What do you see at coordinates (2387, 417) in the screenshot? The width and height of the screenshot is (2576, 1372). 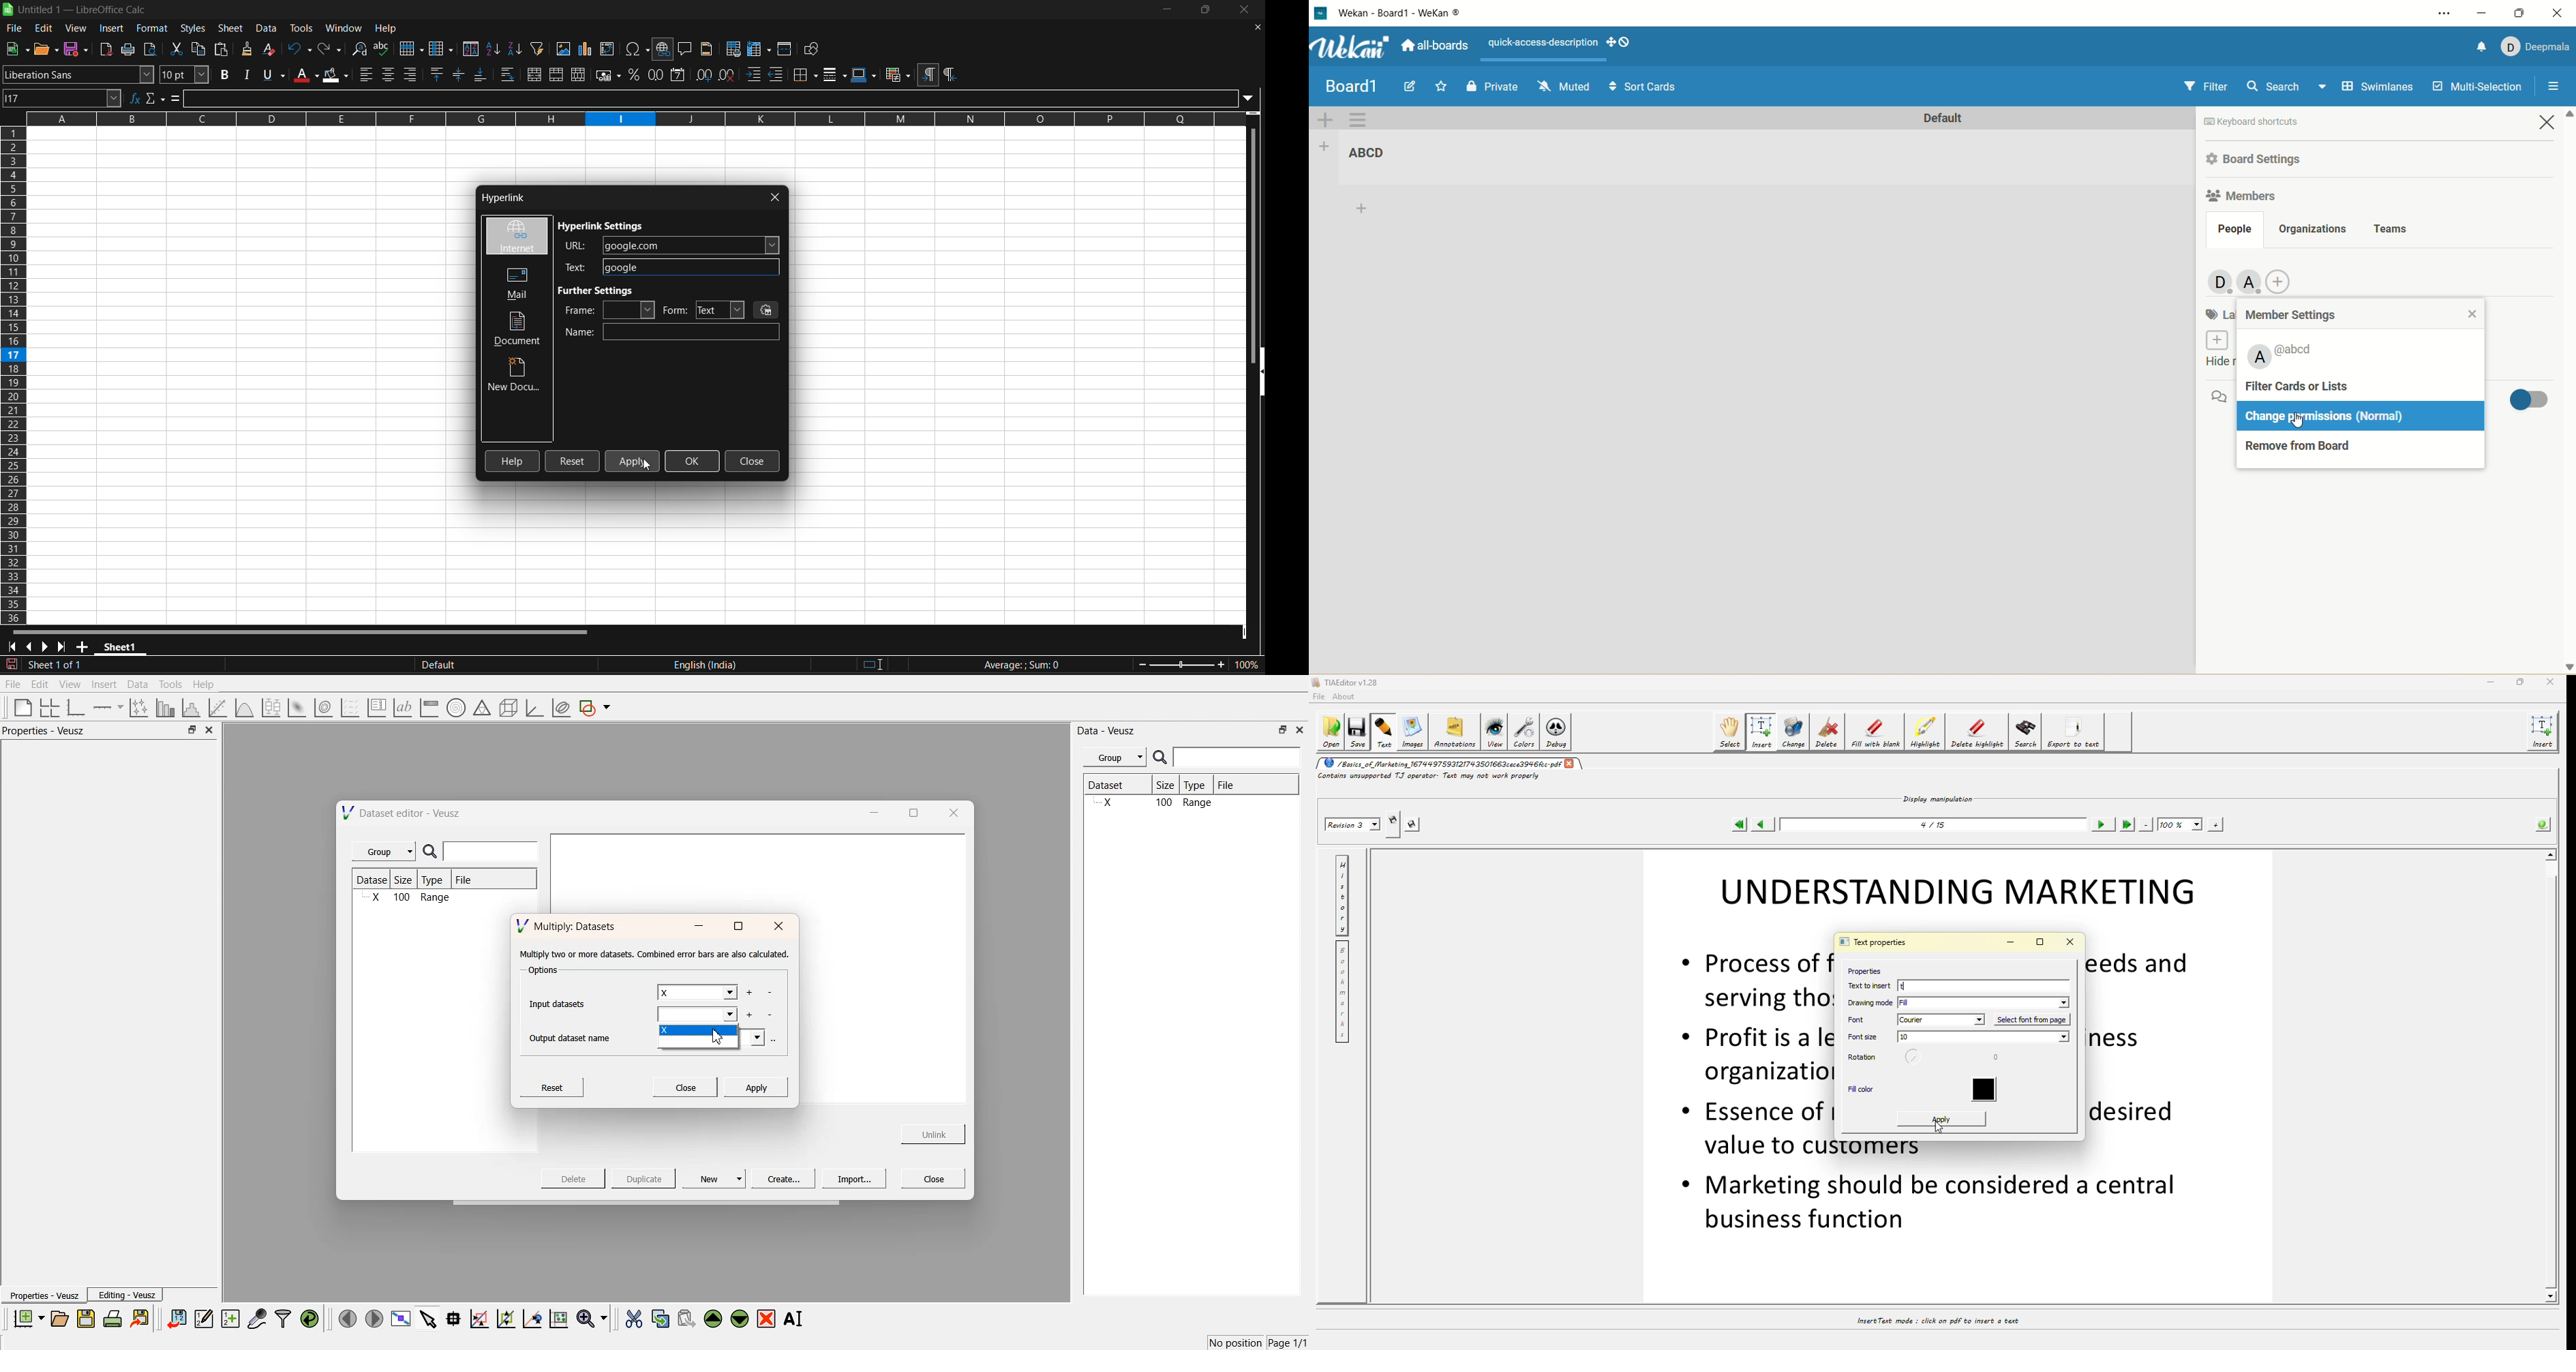 I see `normal` at bounding box center [2387, 417].